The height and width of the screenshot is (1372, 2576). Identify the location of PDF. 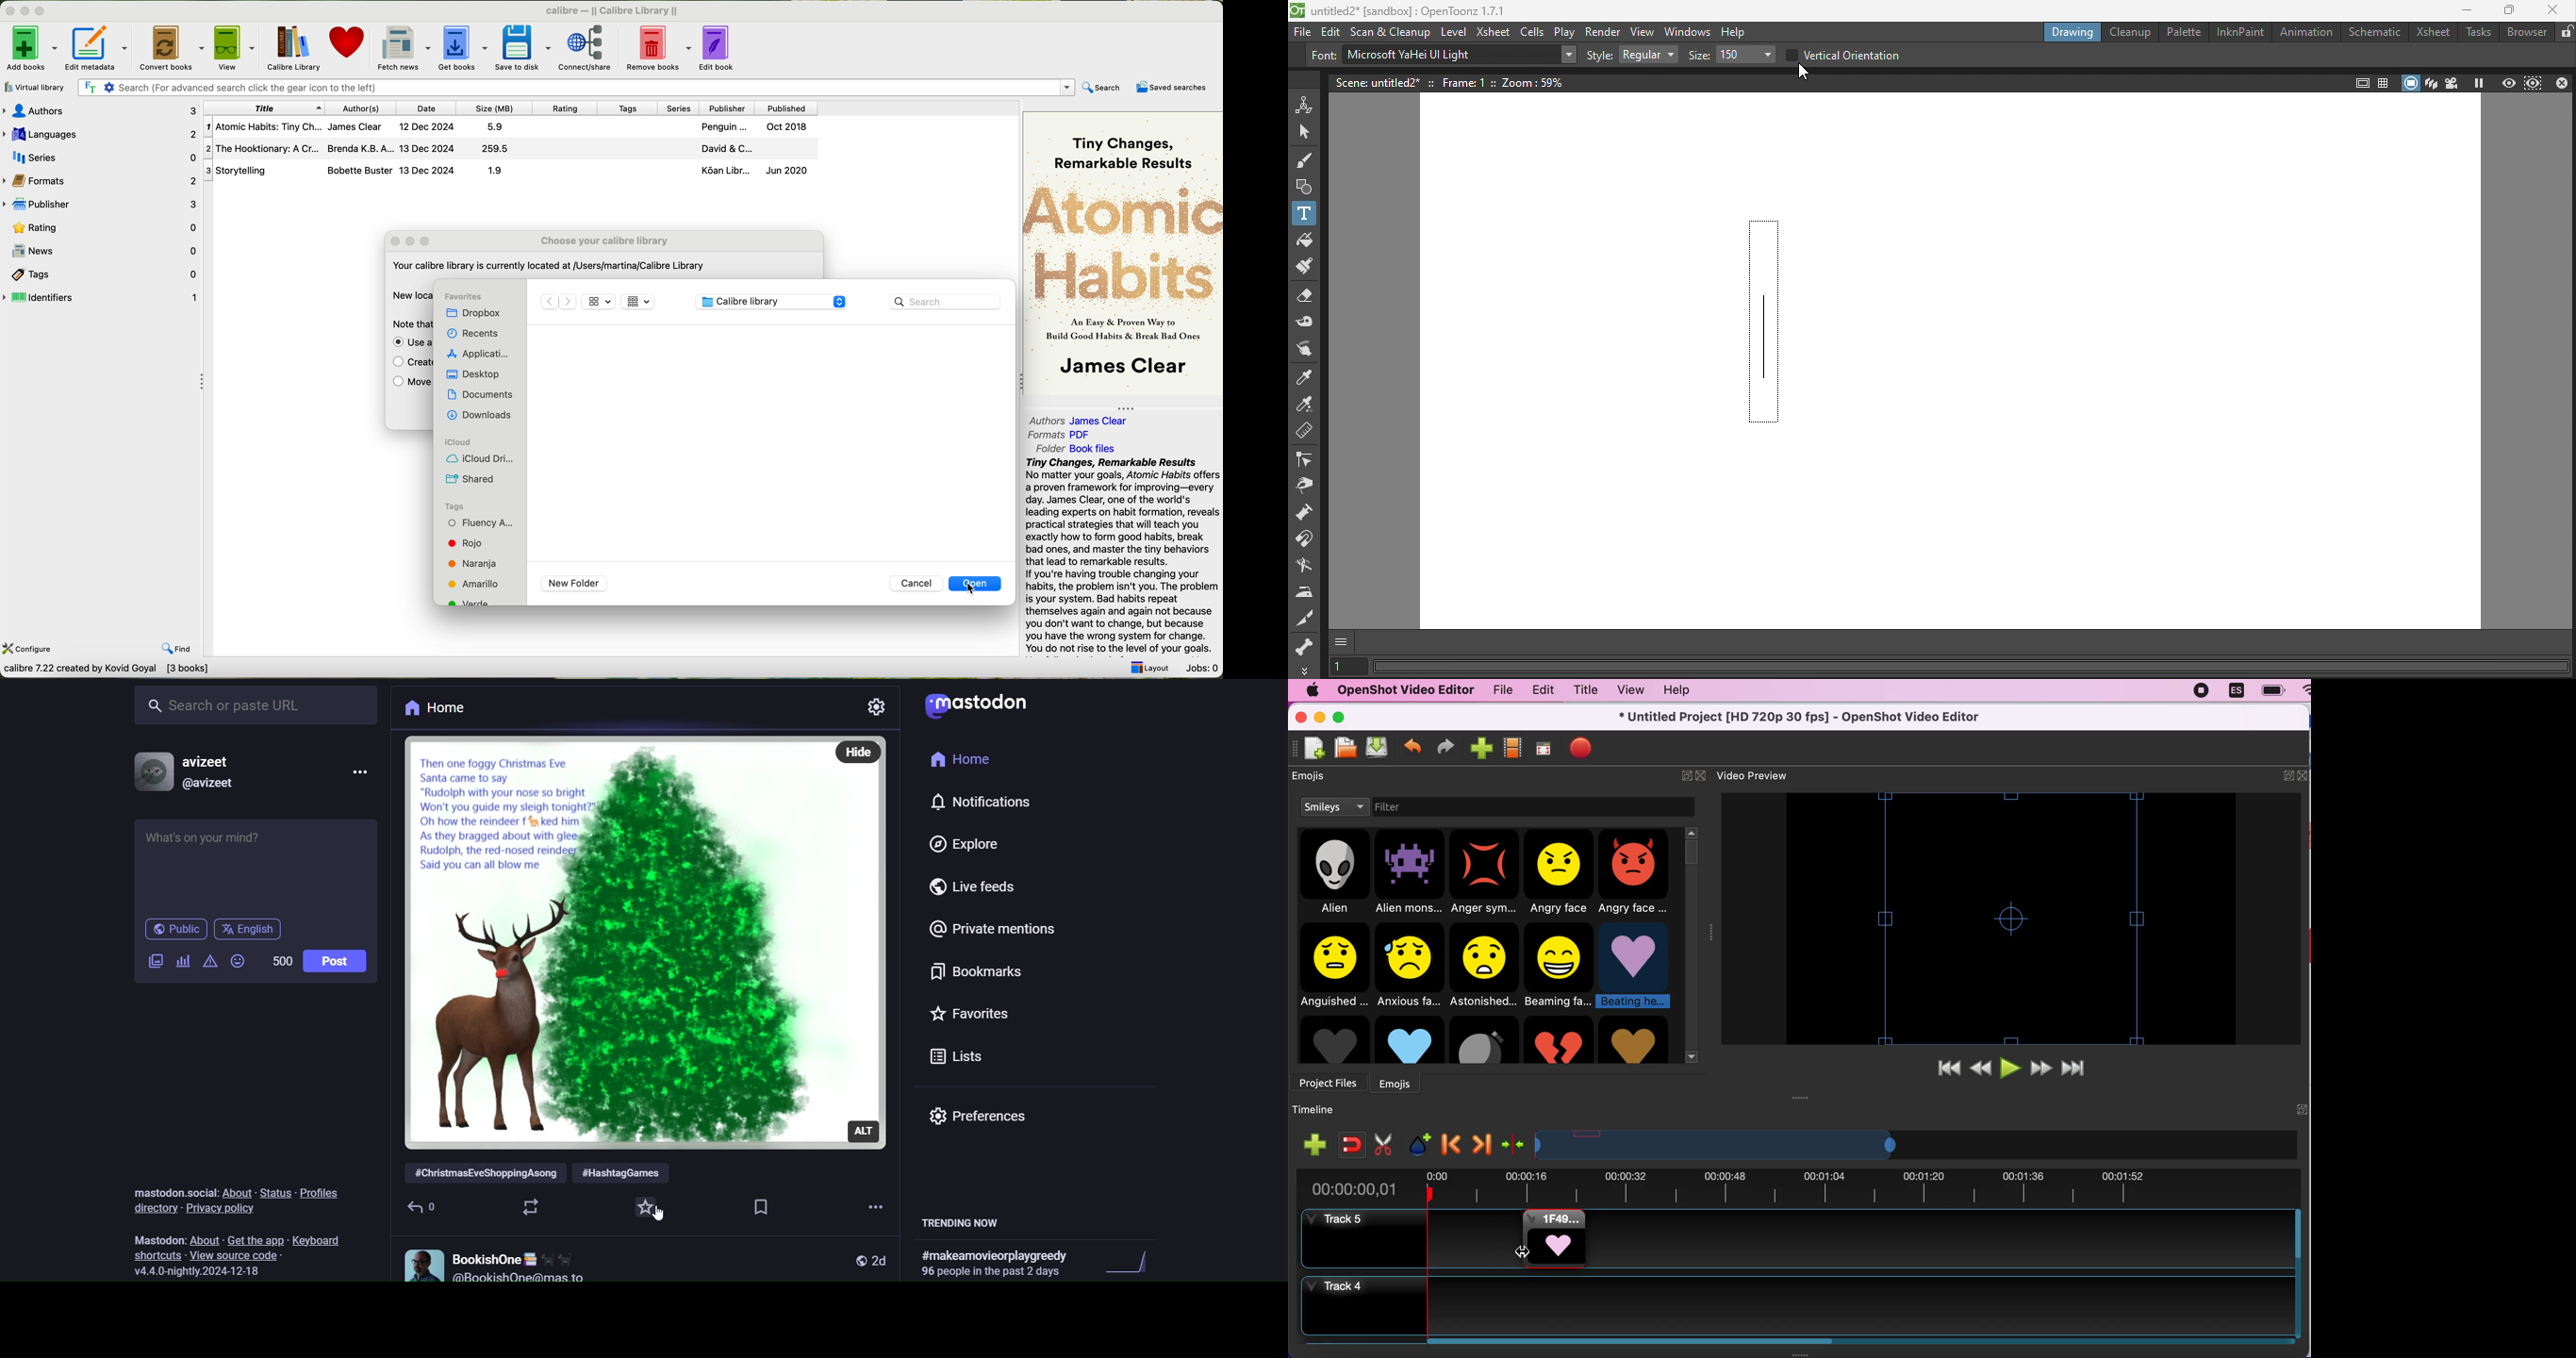
(1086, 433).